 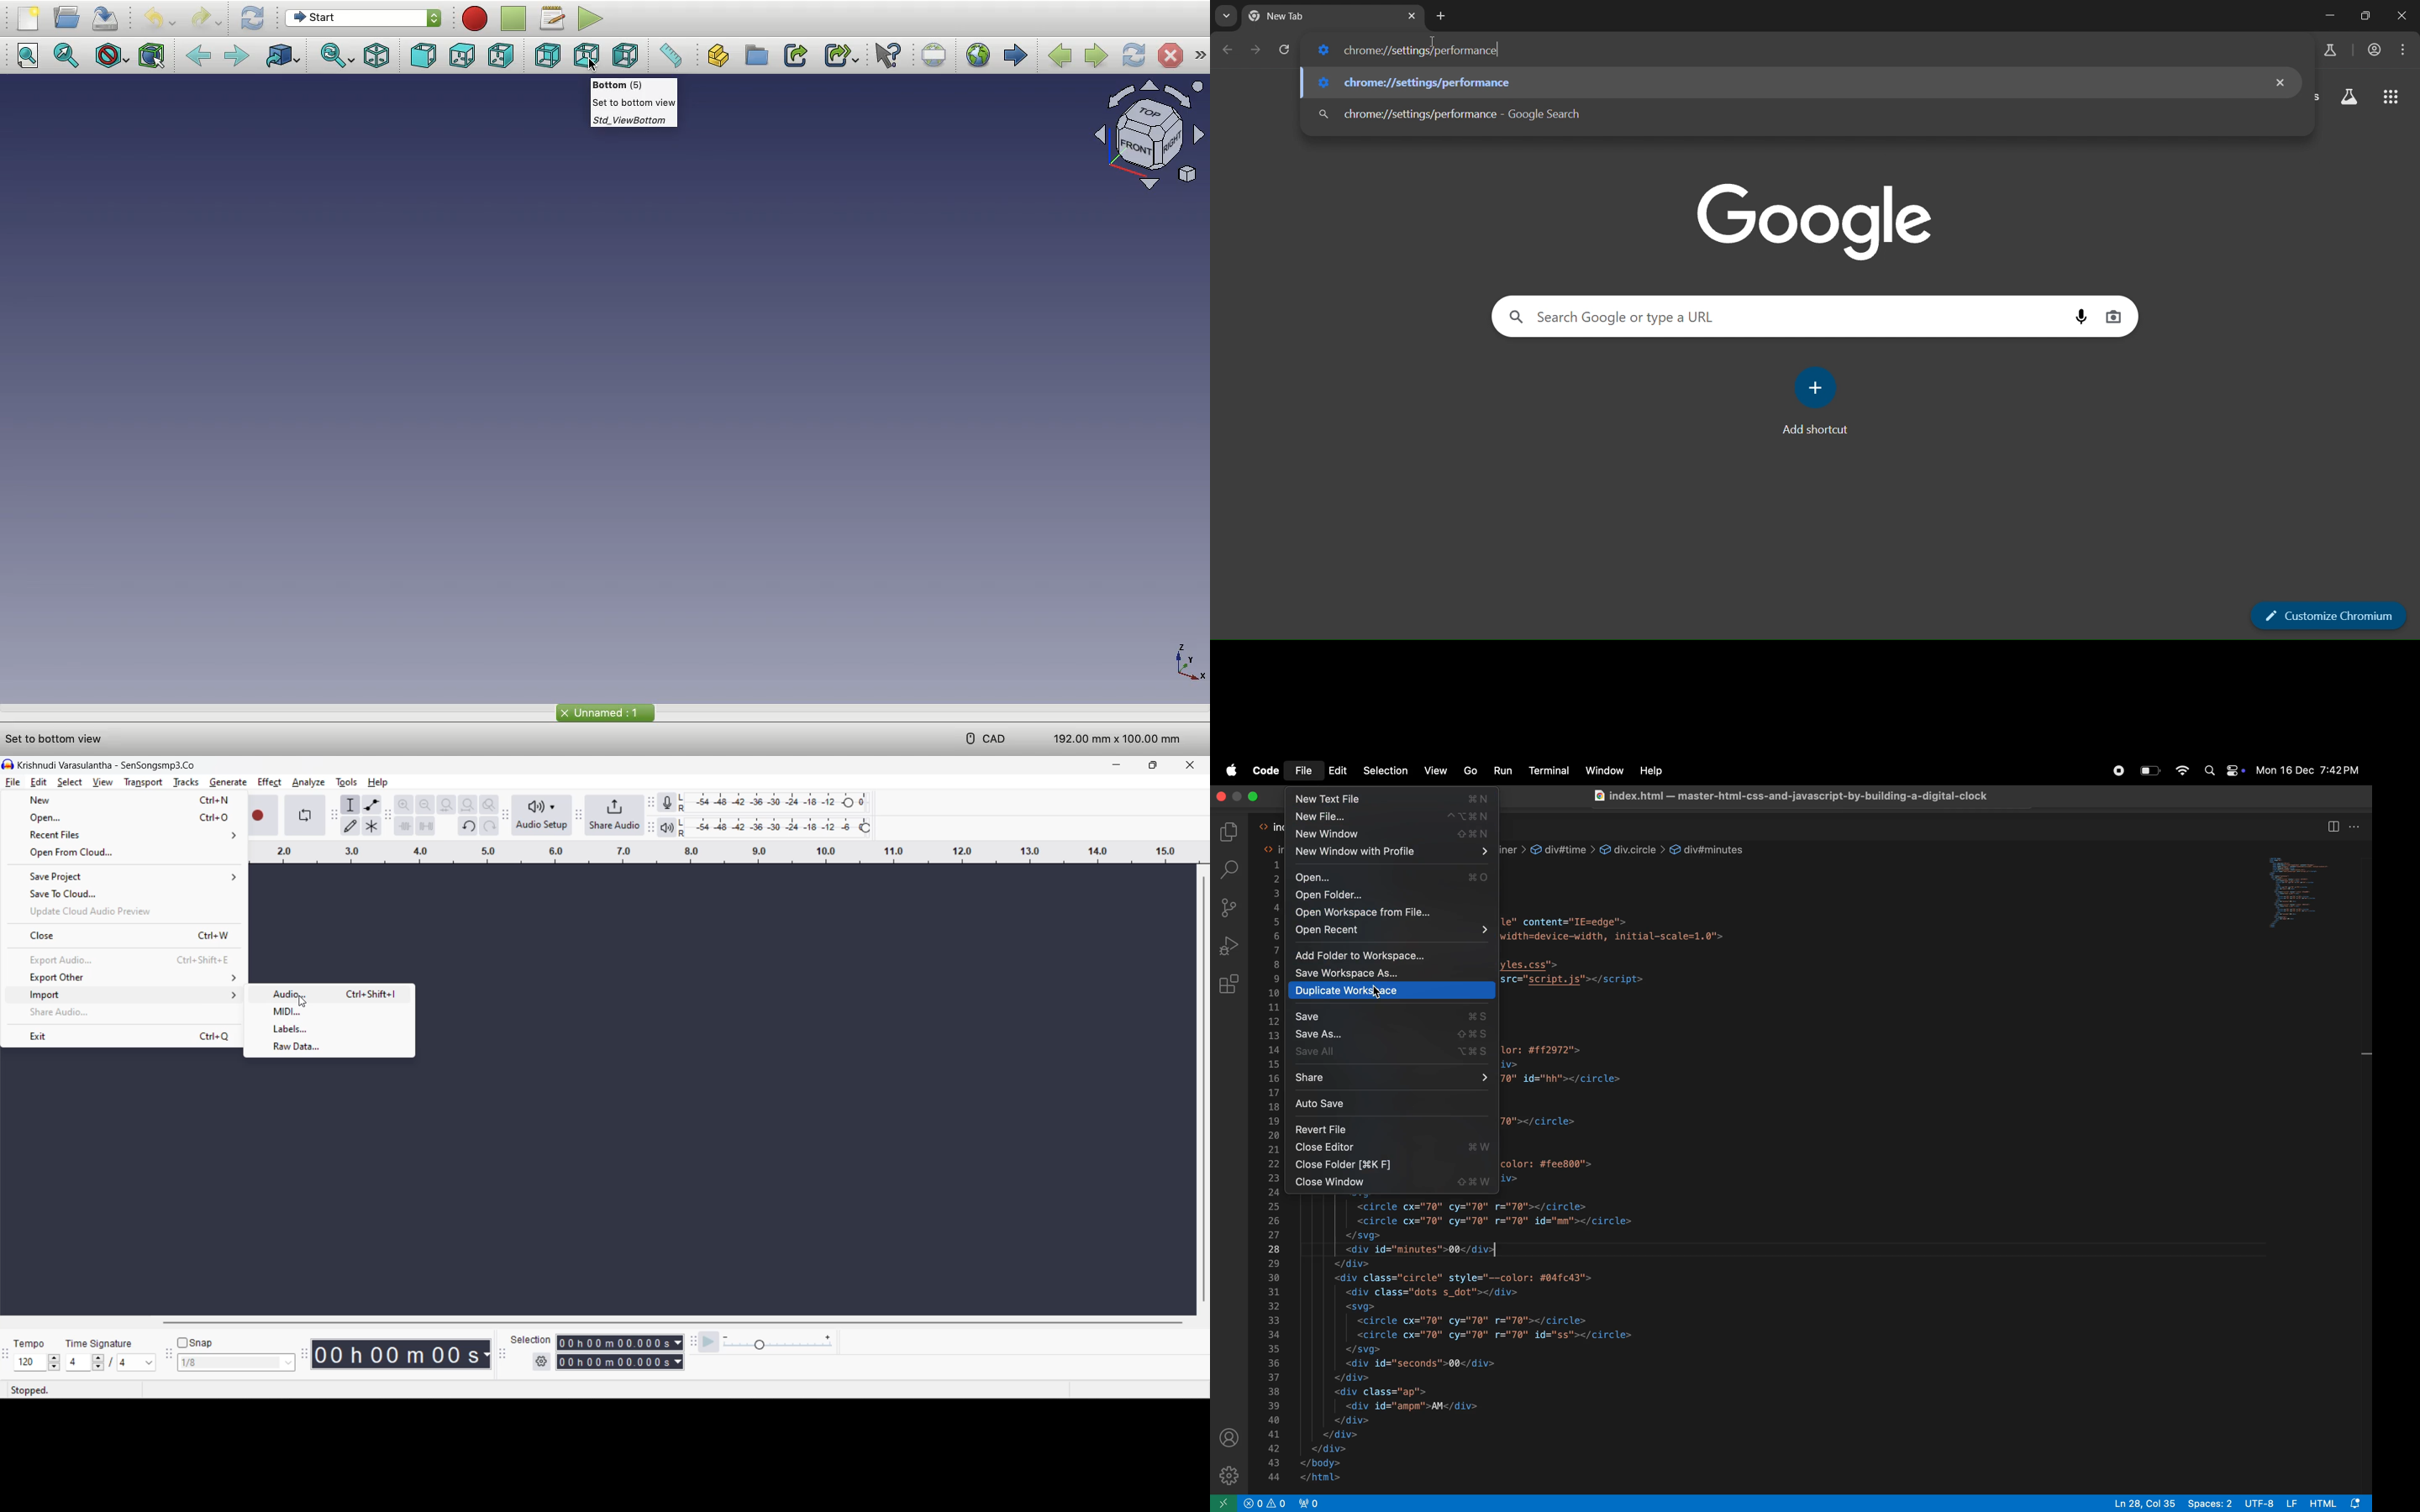 What do you see at coordinates (694, 1341) in the screenshot?
I see `play at speed toolbar` at bounding box center [694, 1341].